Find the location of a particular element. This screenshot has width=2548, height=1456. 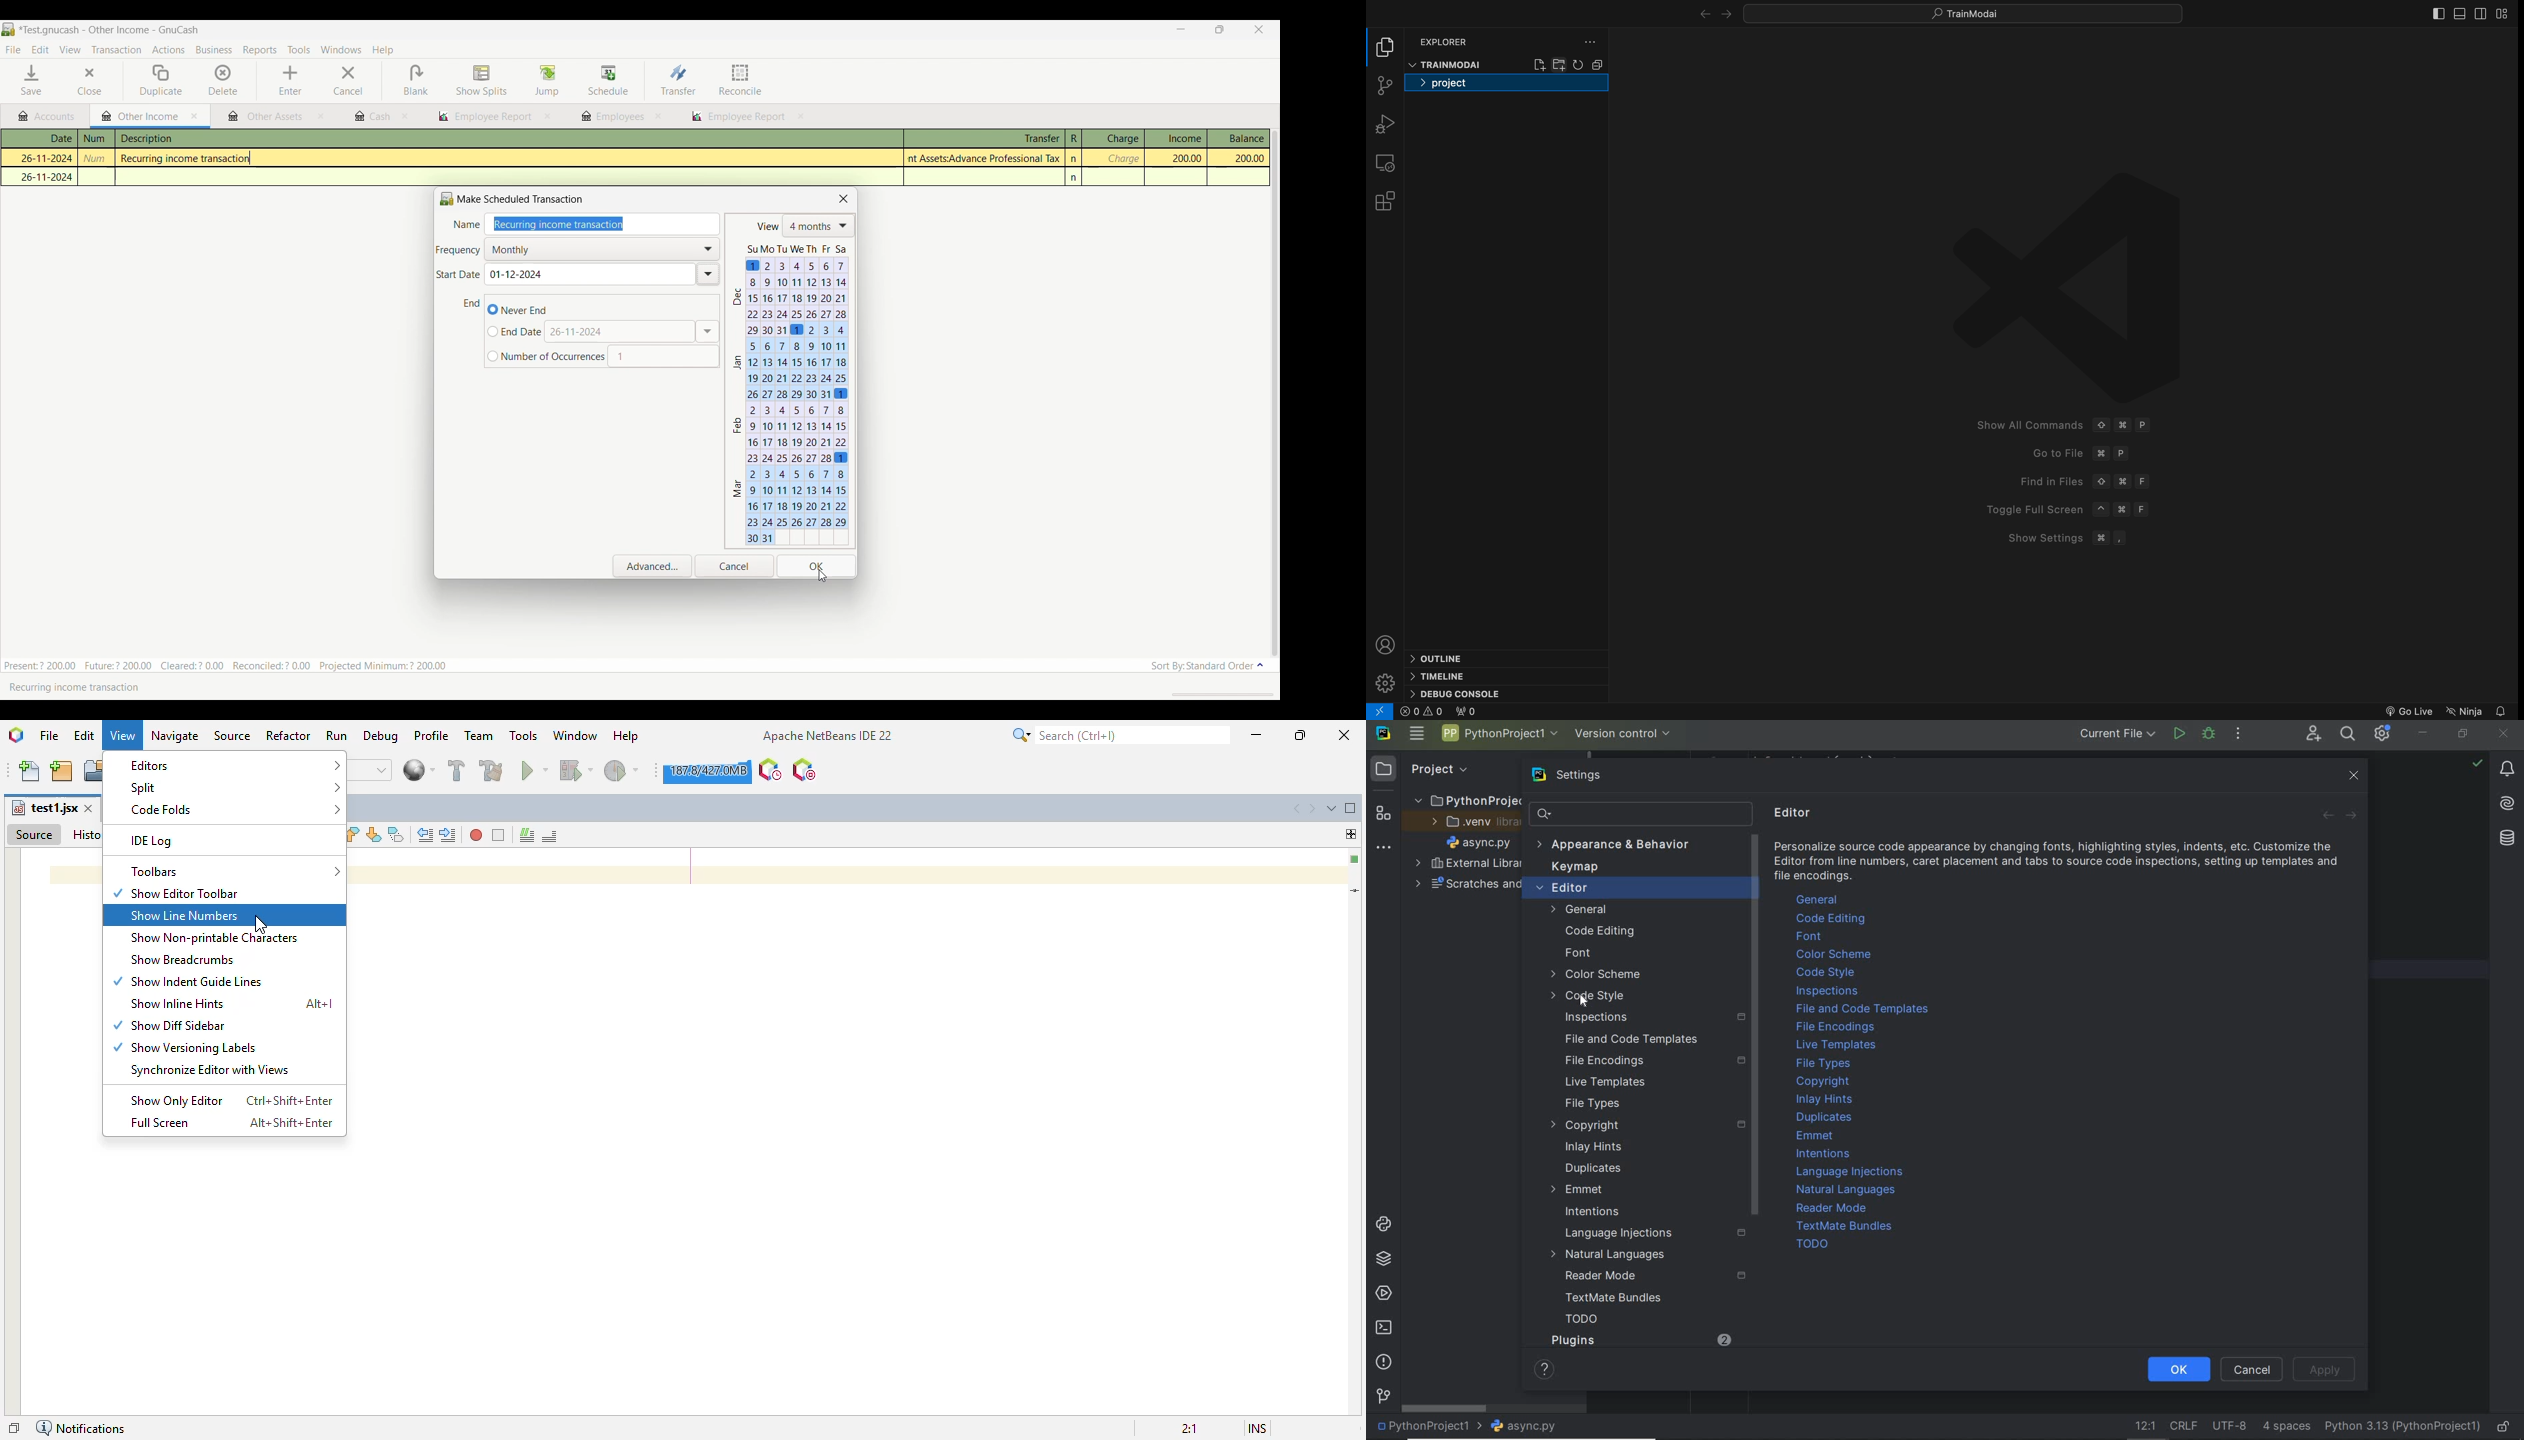

Accounts is located at coordinates (49, 117).